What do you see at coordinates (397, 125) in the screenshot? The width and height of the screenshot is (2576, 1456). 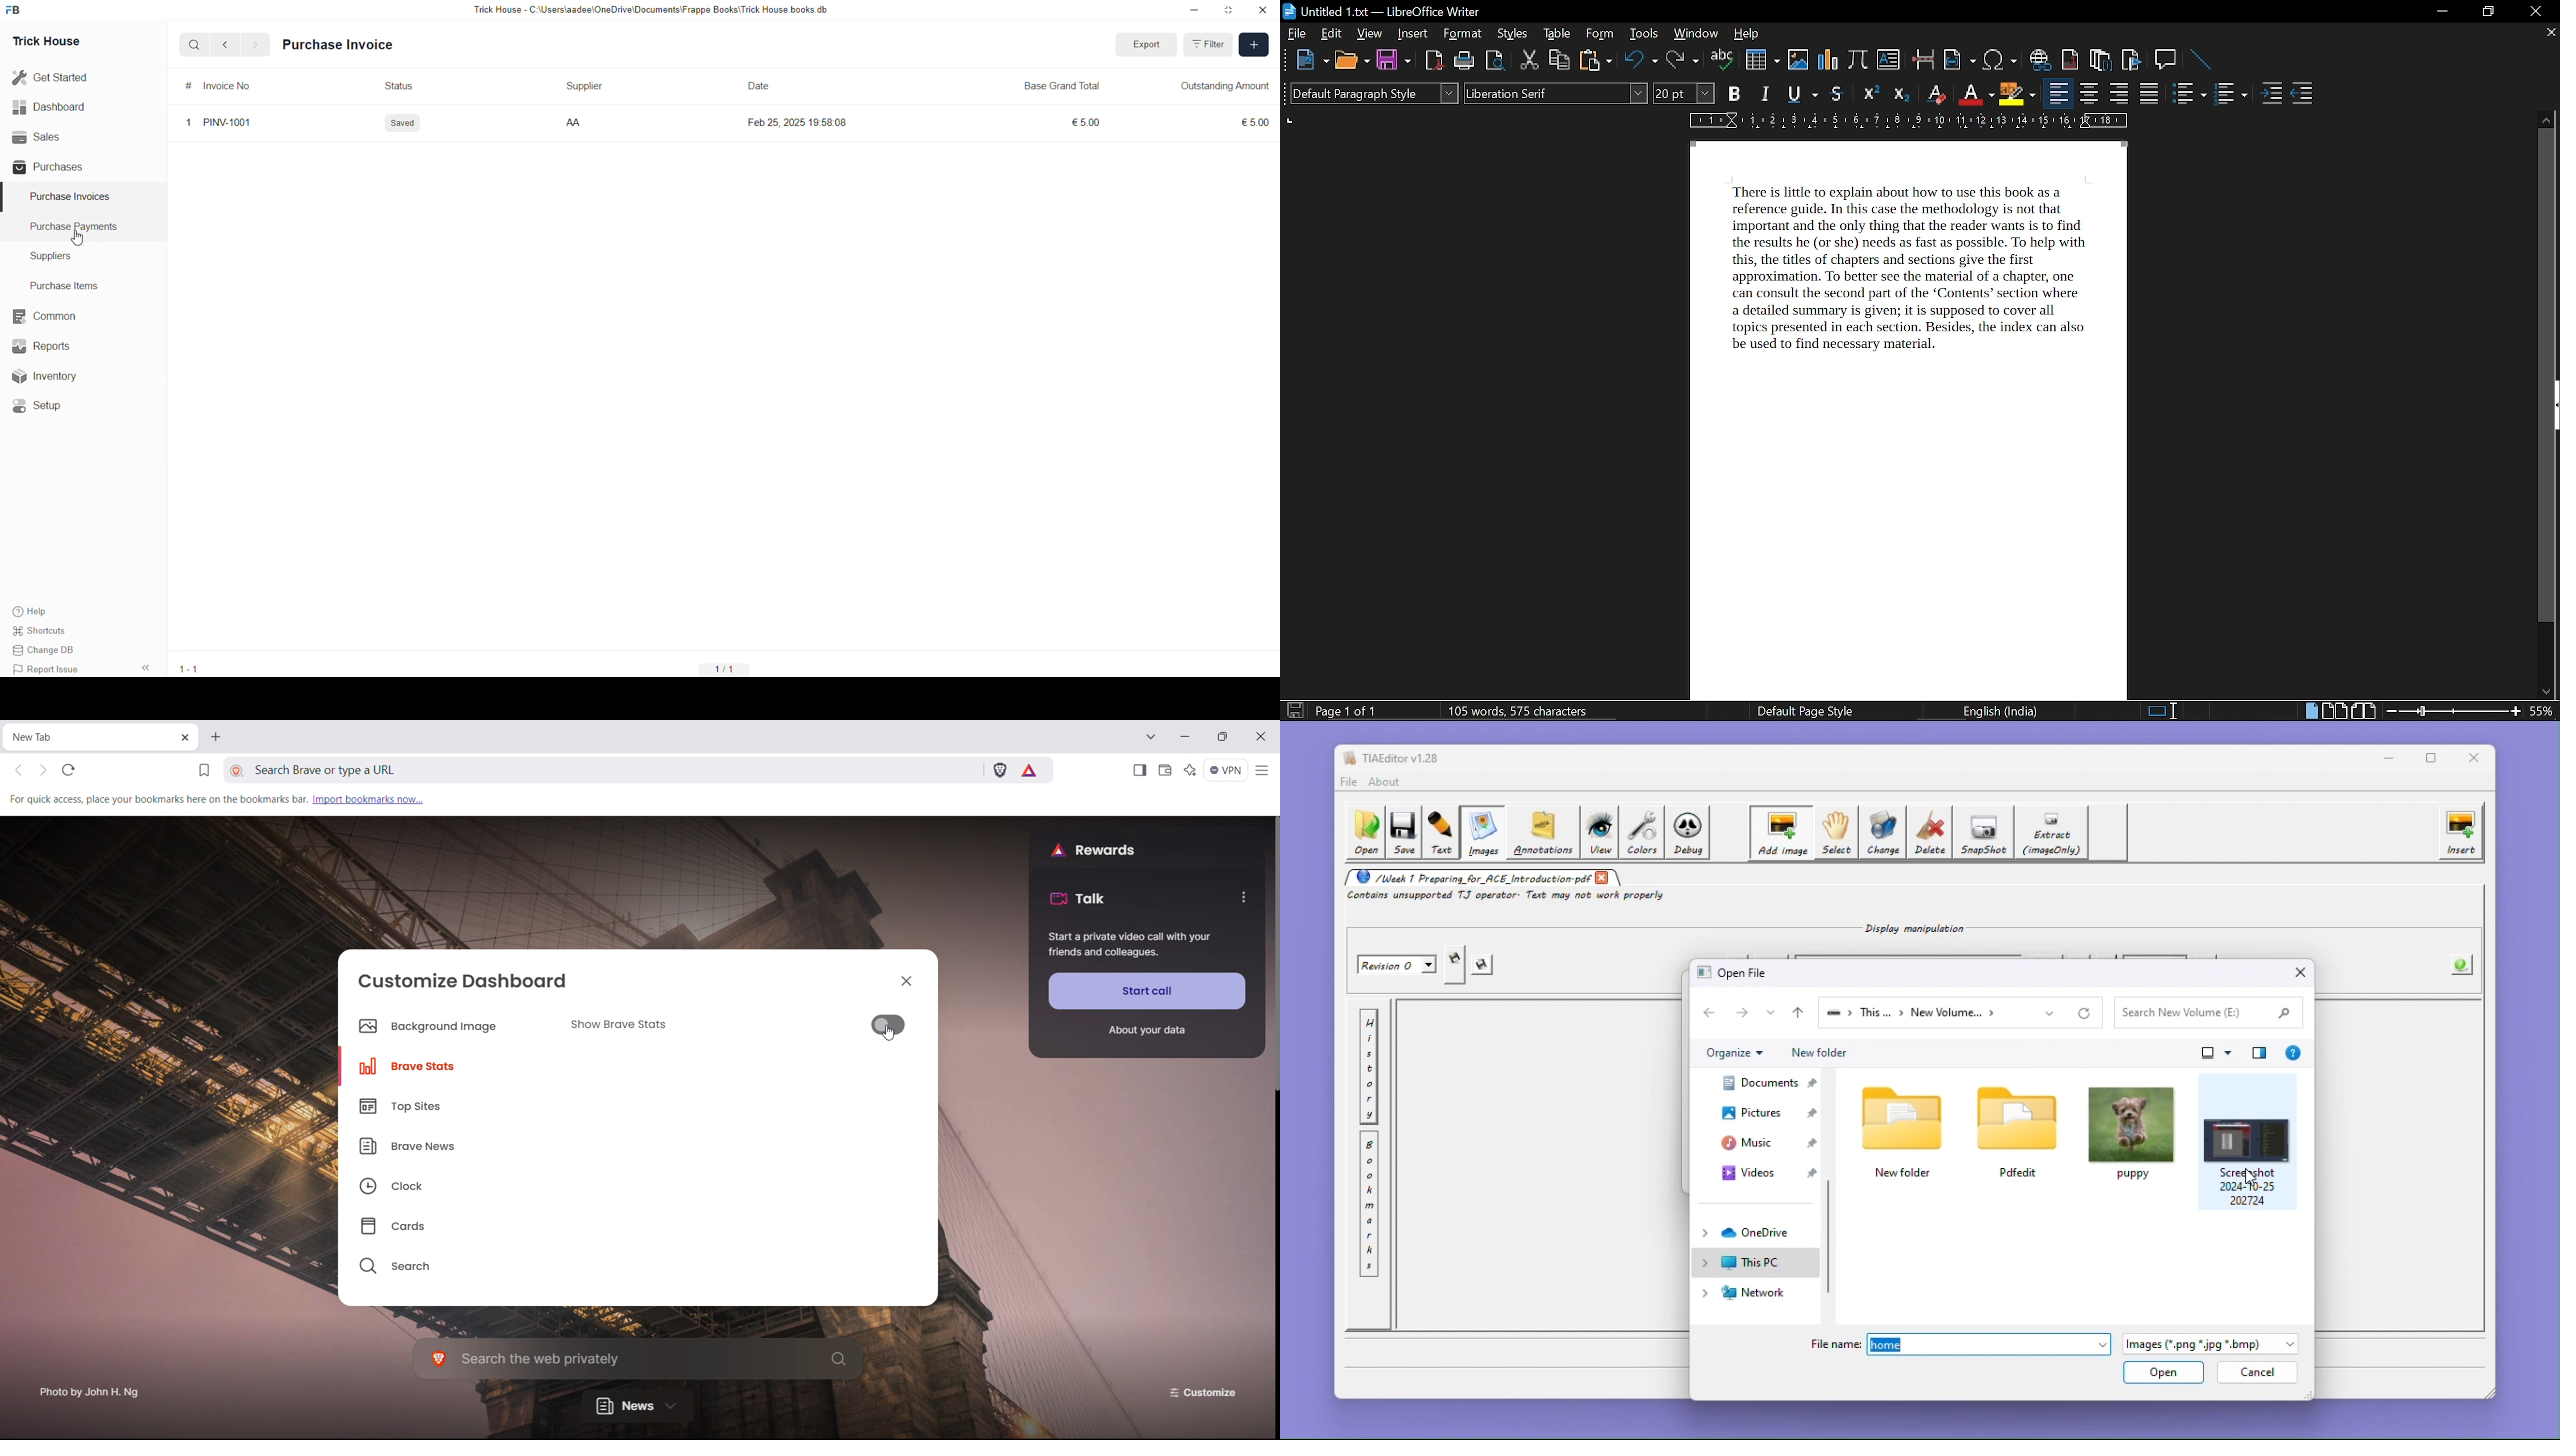 I see `Saved` at bounding box center [397, 125].